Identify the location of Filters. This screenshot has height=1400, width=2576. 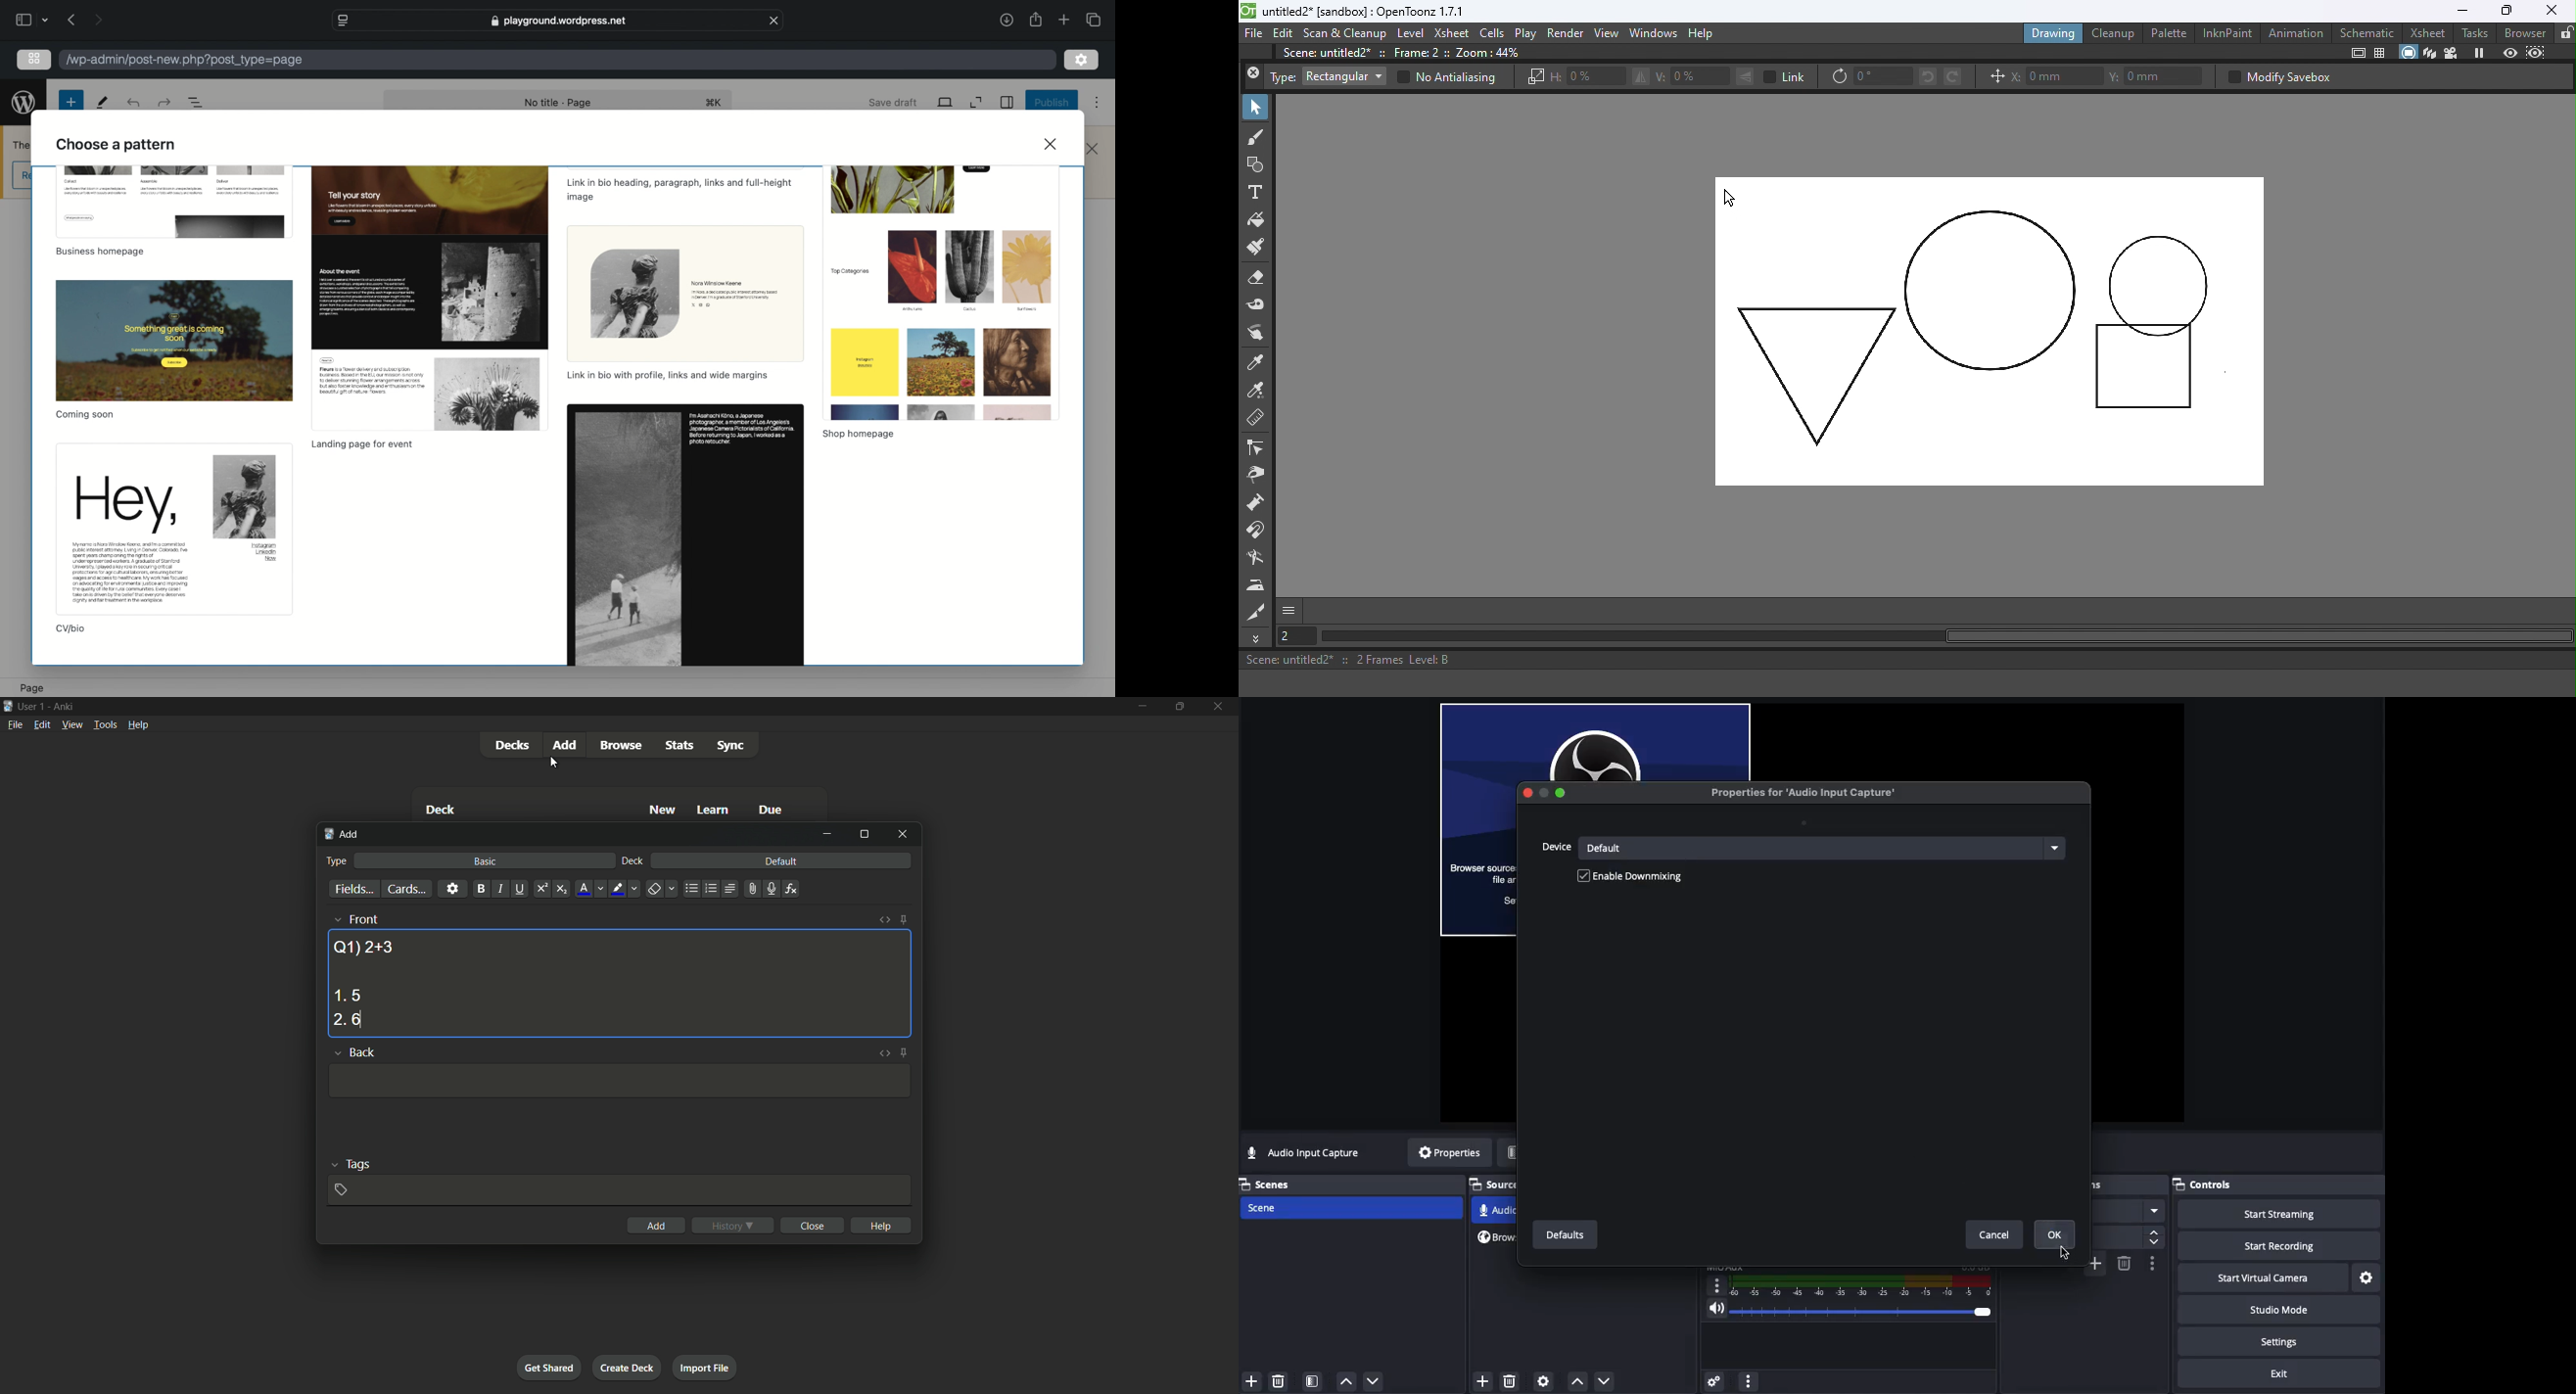
(1532, 1152).